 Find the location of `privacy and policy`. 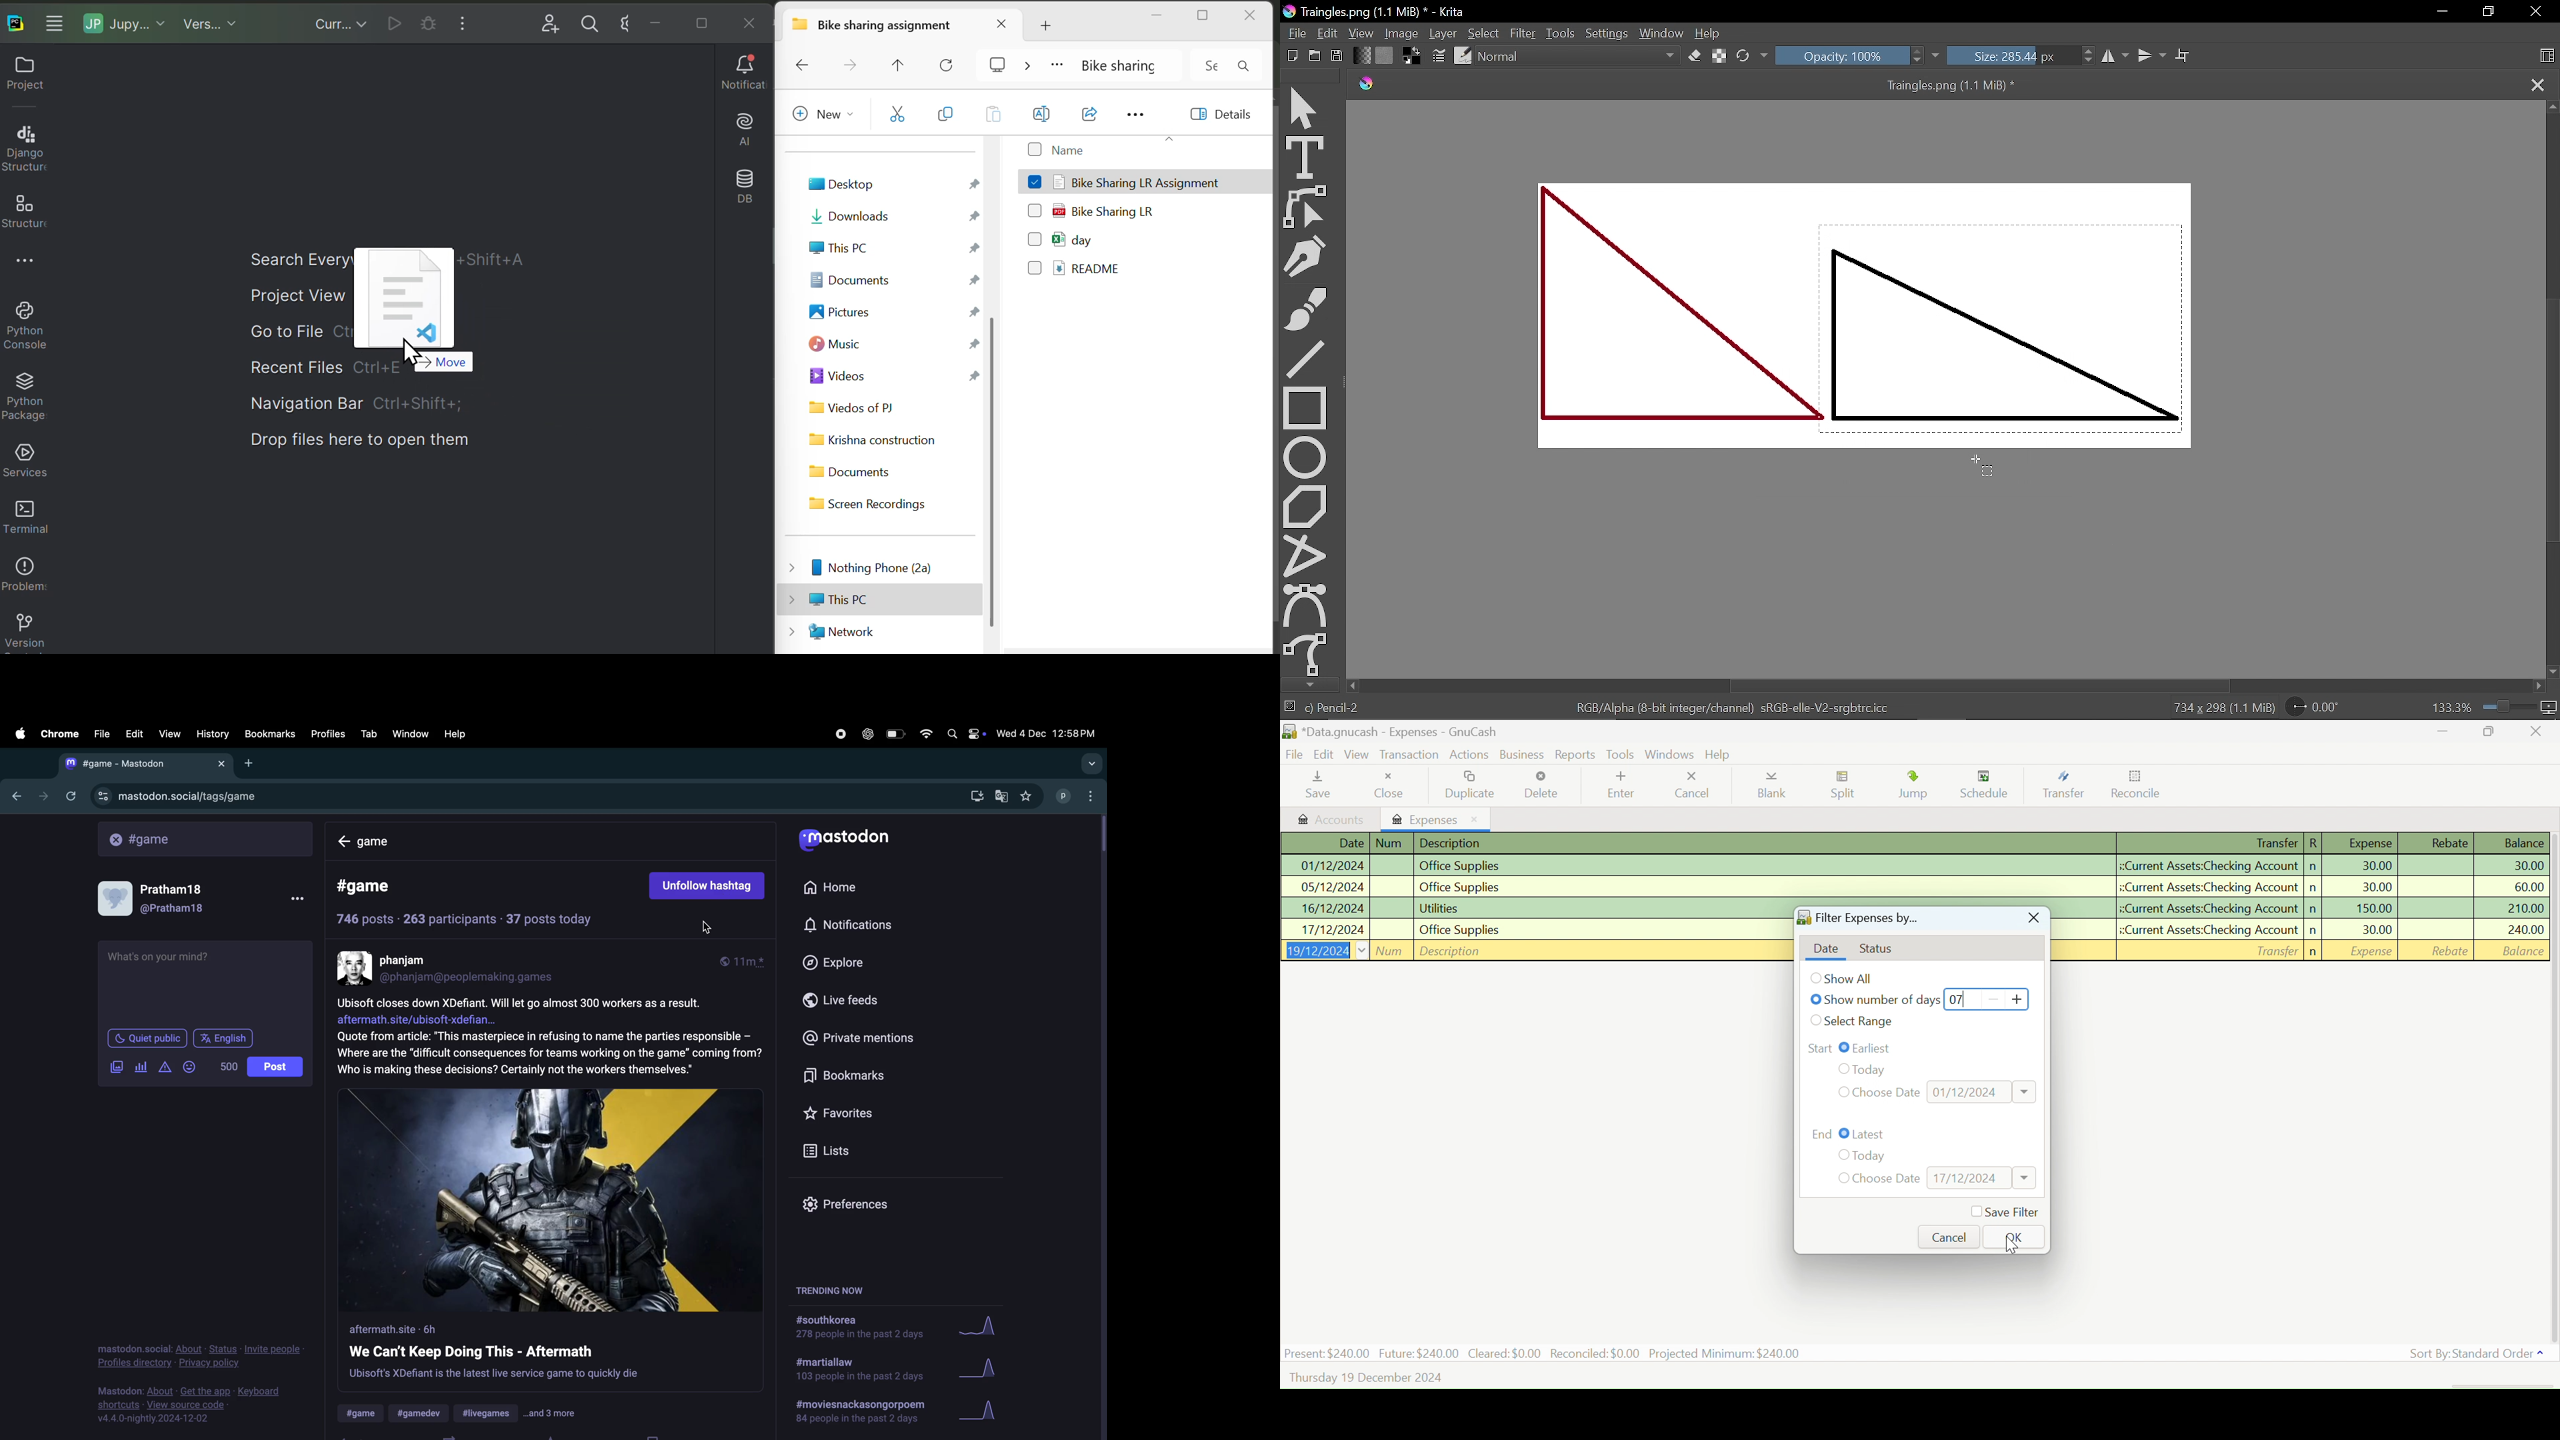

privacy and policy is located at coordinates (202, 1356).